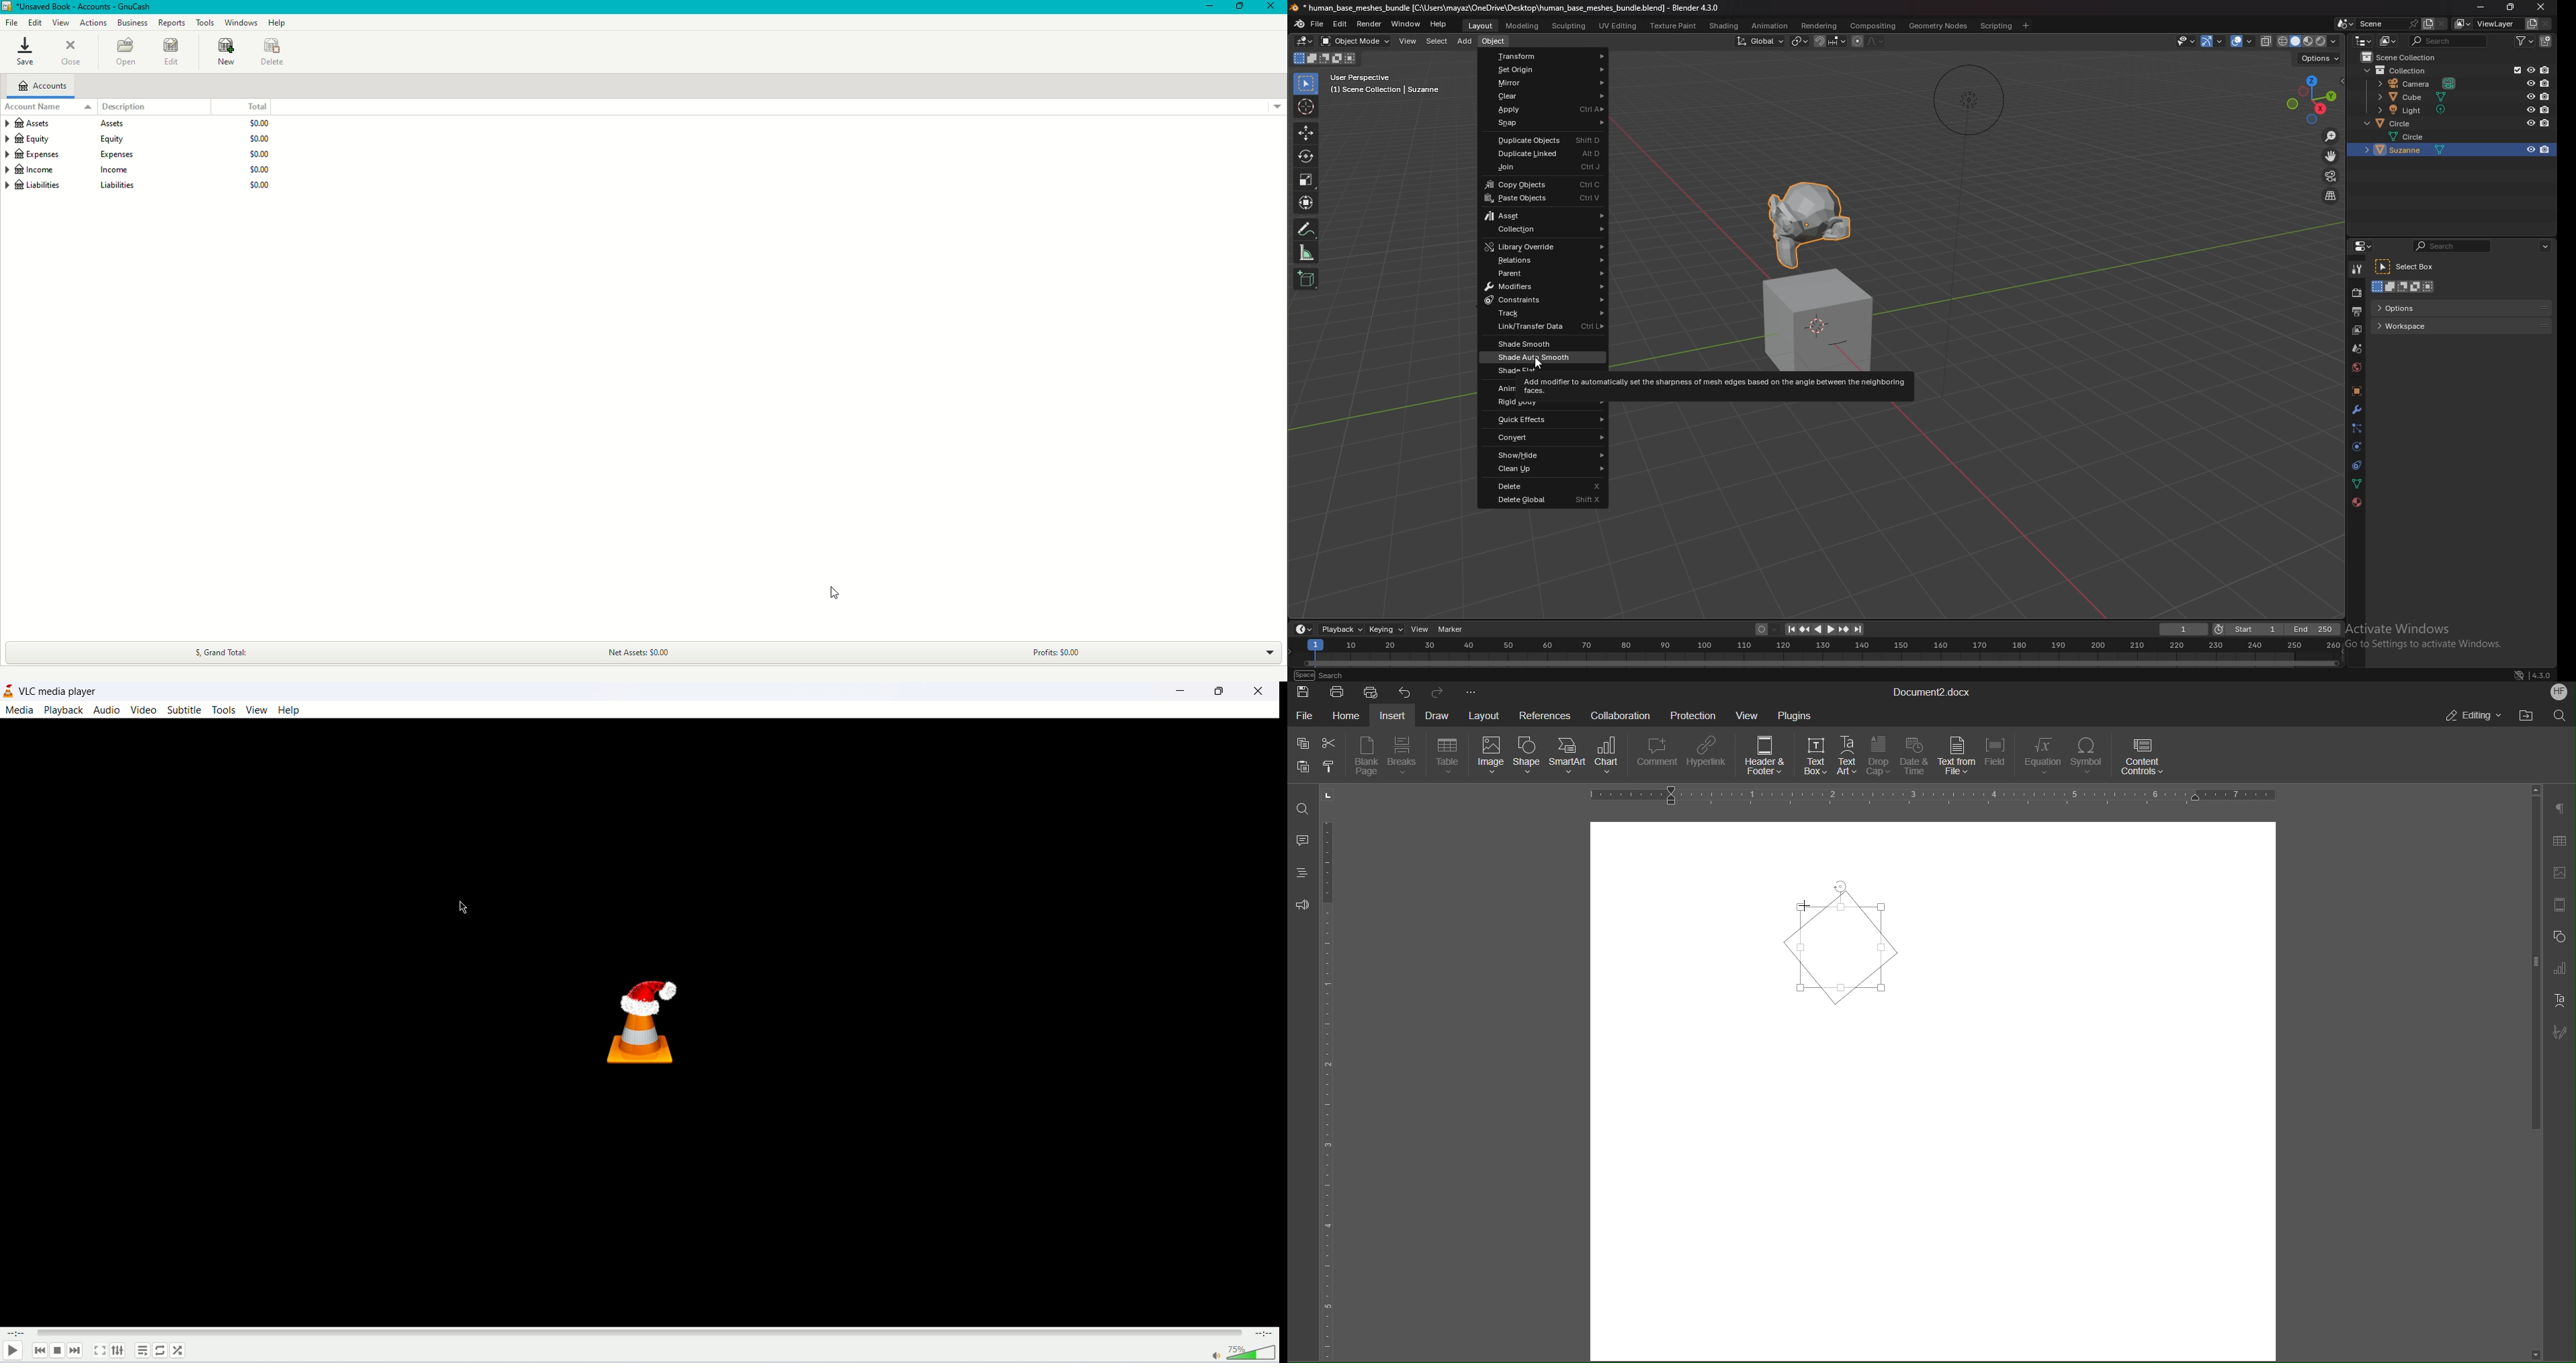  What do you see at coordinates (1569, 25) in the screenshot?
I see `sculpting` at bounding box center [1569, 25].